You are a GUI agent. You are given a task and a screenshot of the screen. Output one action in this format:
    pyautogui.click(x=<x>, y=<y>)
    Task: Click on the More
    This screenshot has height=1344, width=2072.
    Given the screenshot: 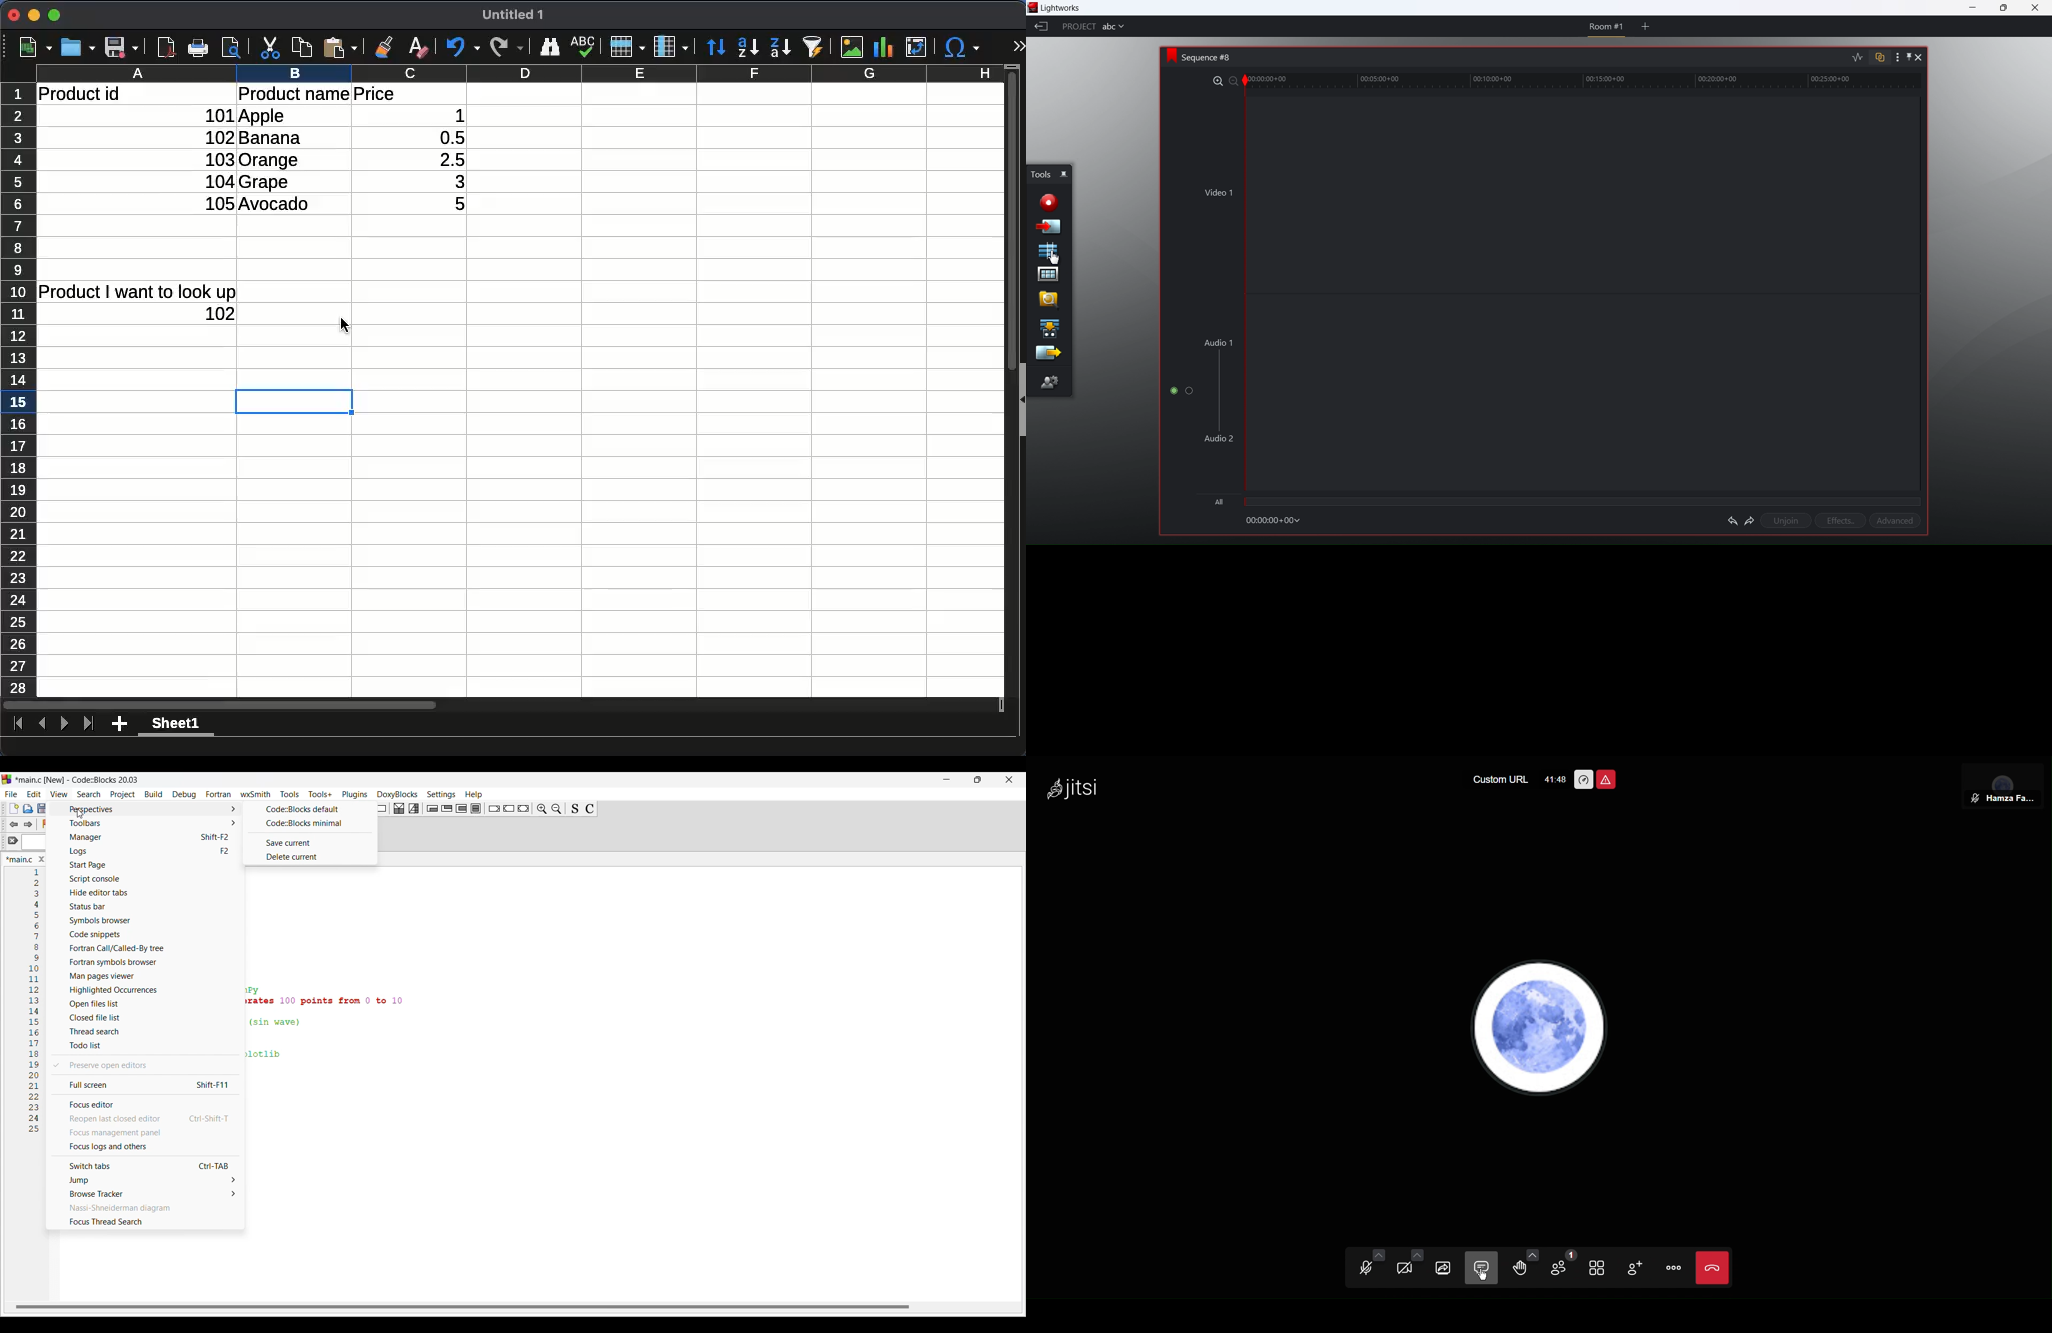 What is the action you would take?
    pyautogui.click(x=1677, y=1270)
    